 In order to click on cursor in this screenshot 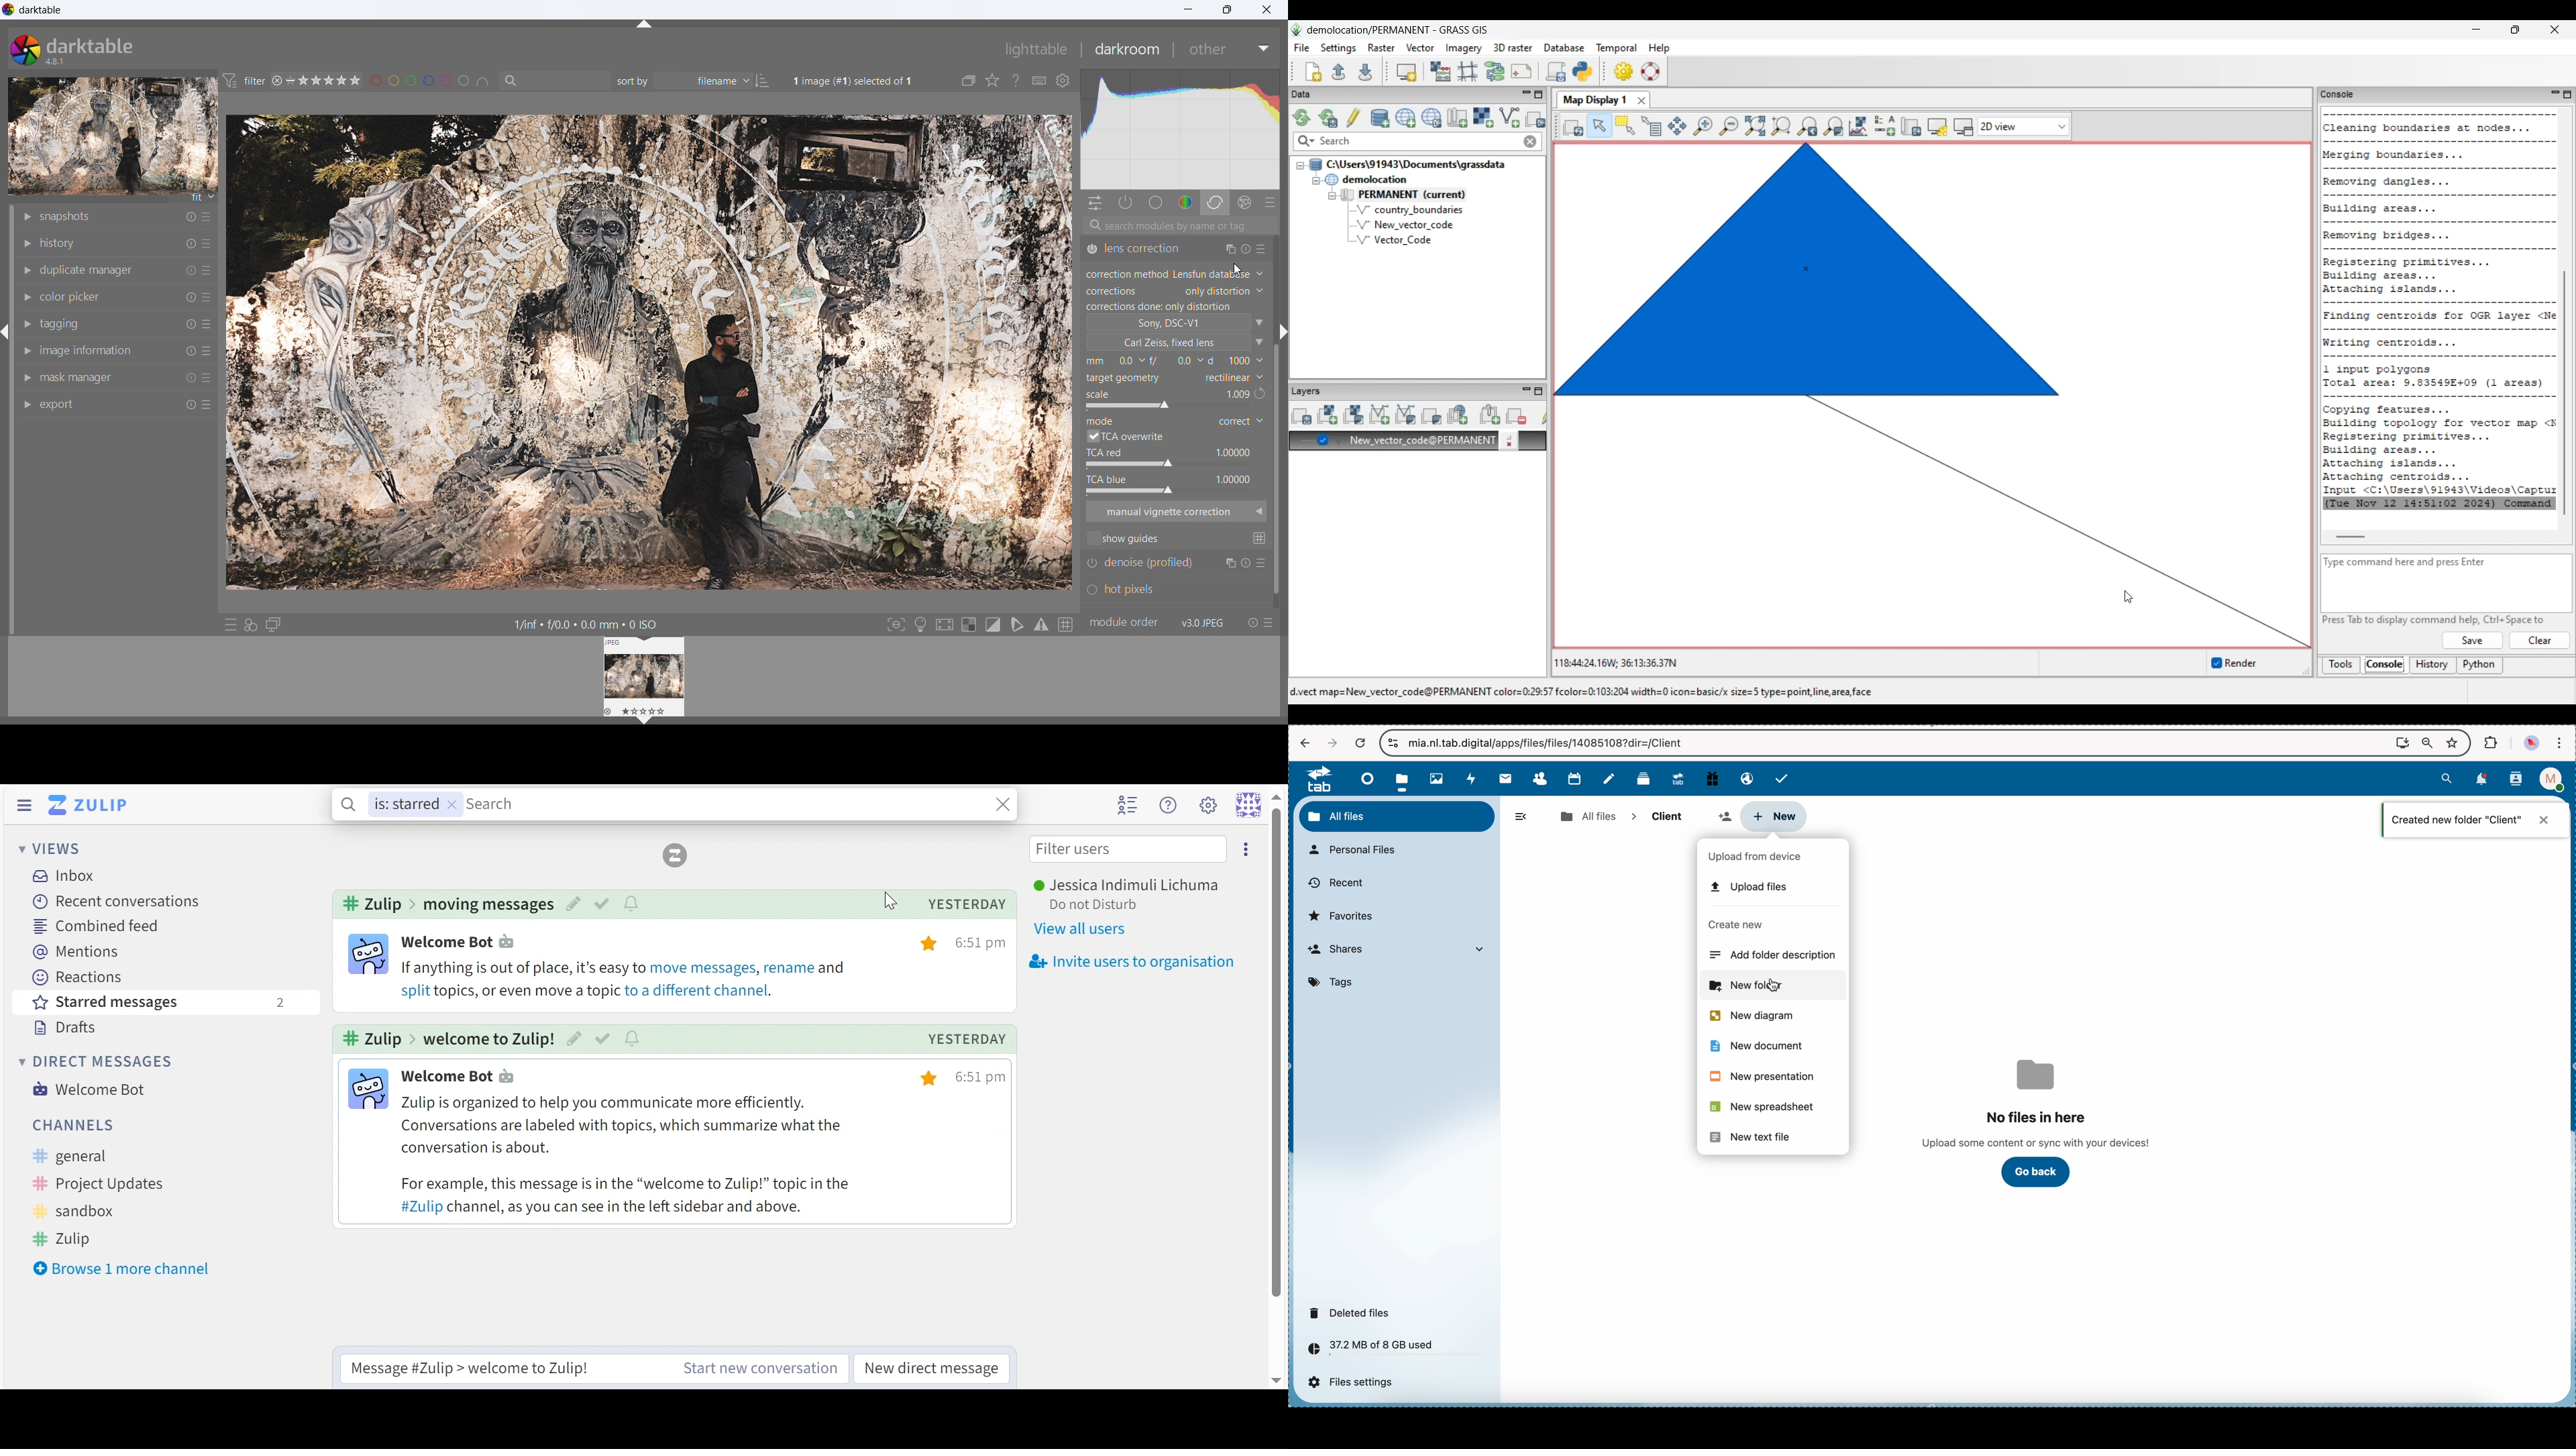, I will do `click(1235, 270)`.